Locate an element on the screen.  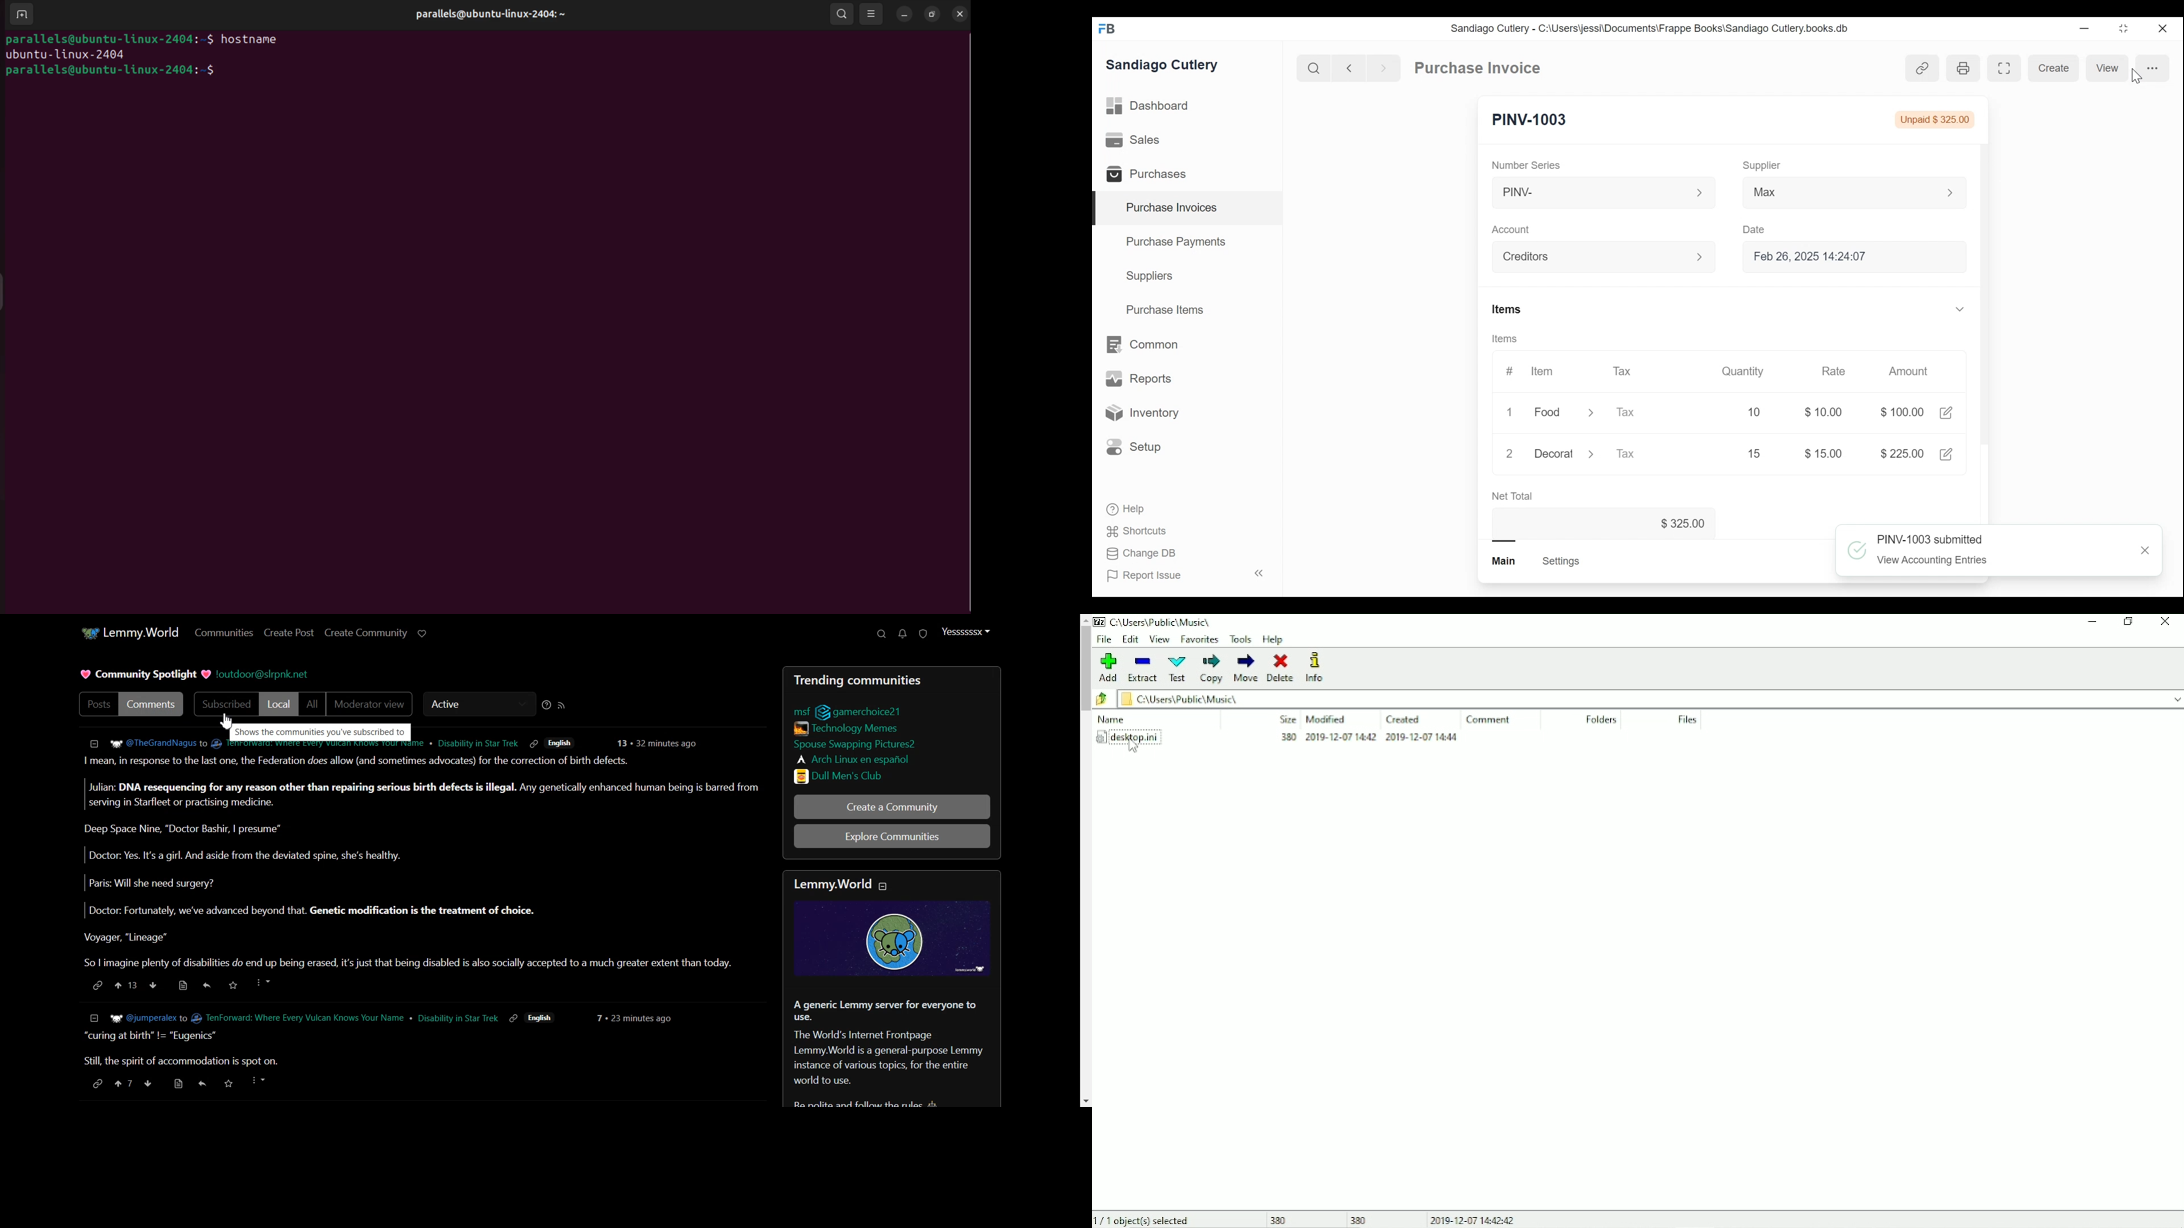
Date and Time is located at coordinates (1472, 1218).